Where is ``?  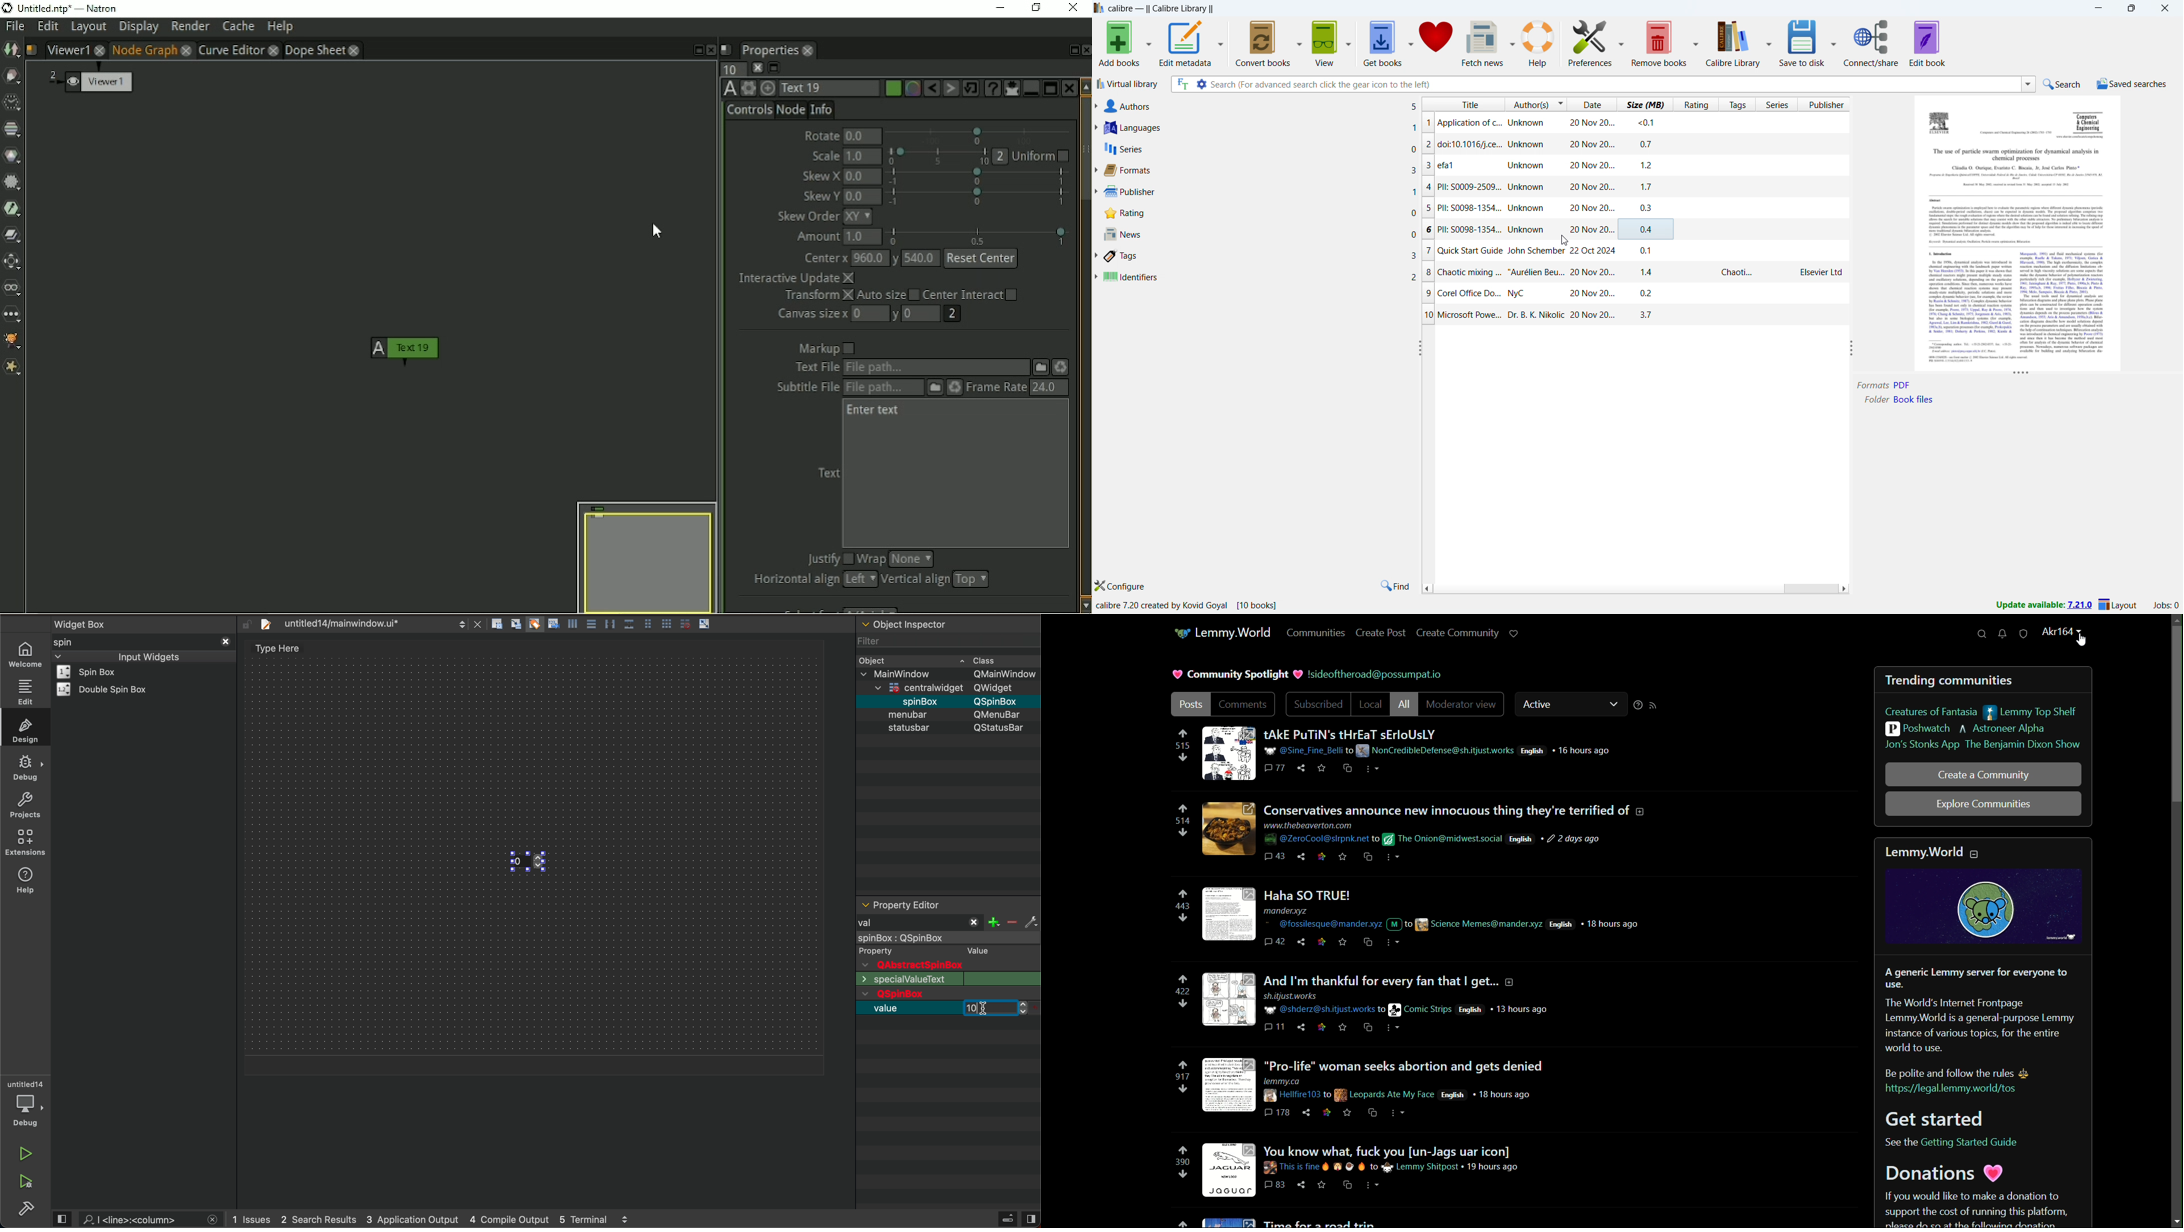
 is located at coordinates (1354, 1169).